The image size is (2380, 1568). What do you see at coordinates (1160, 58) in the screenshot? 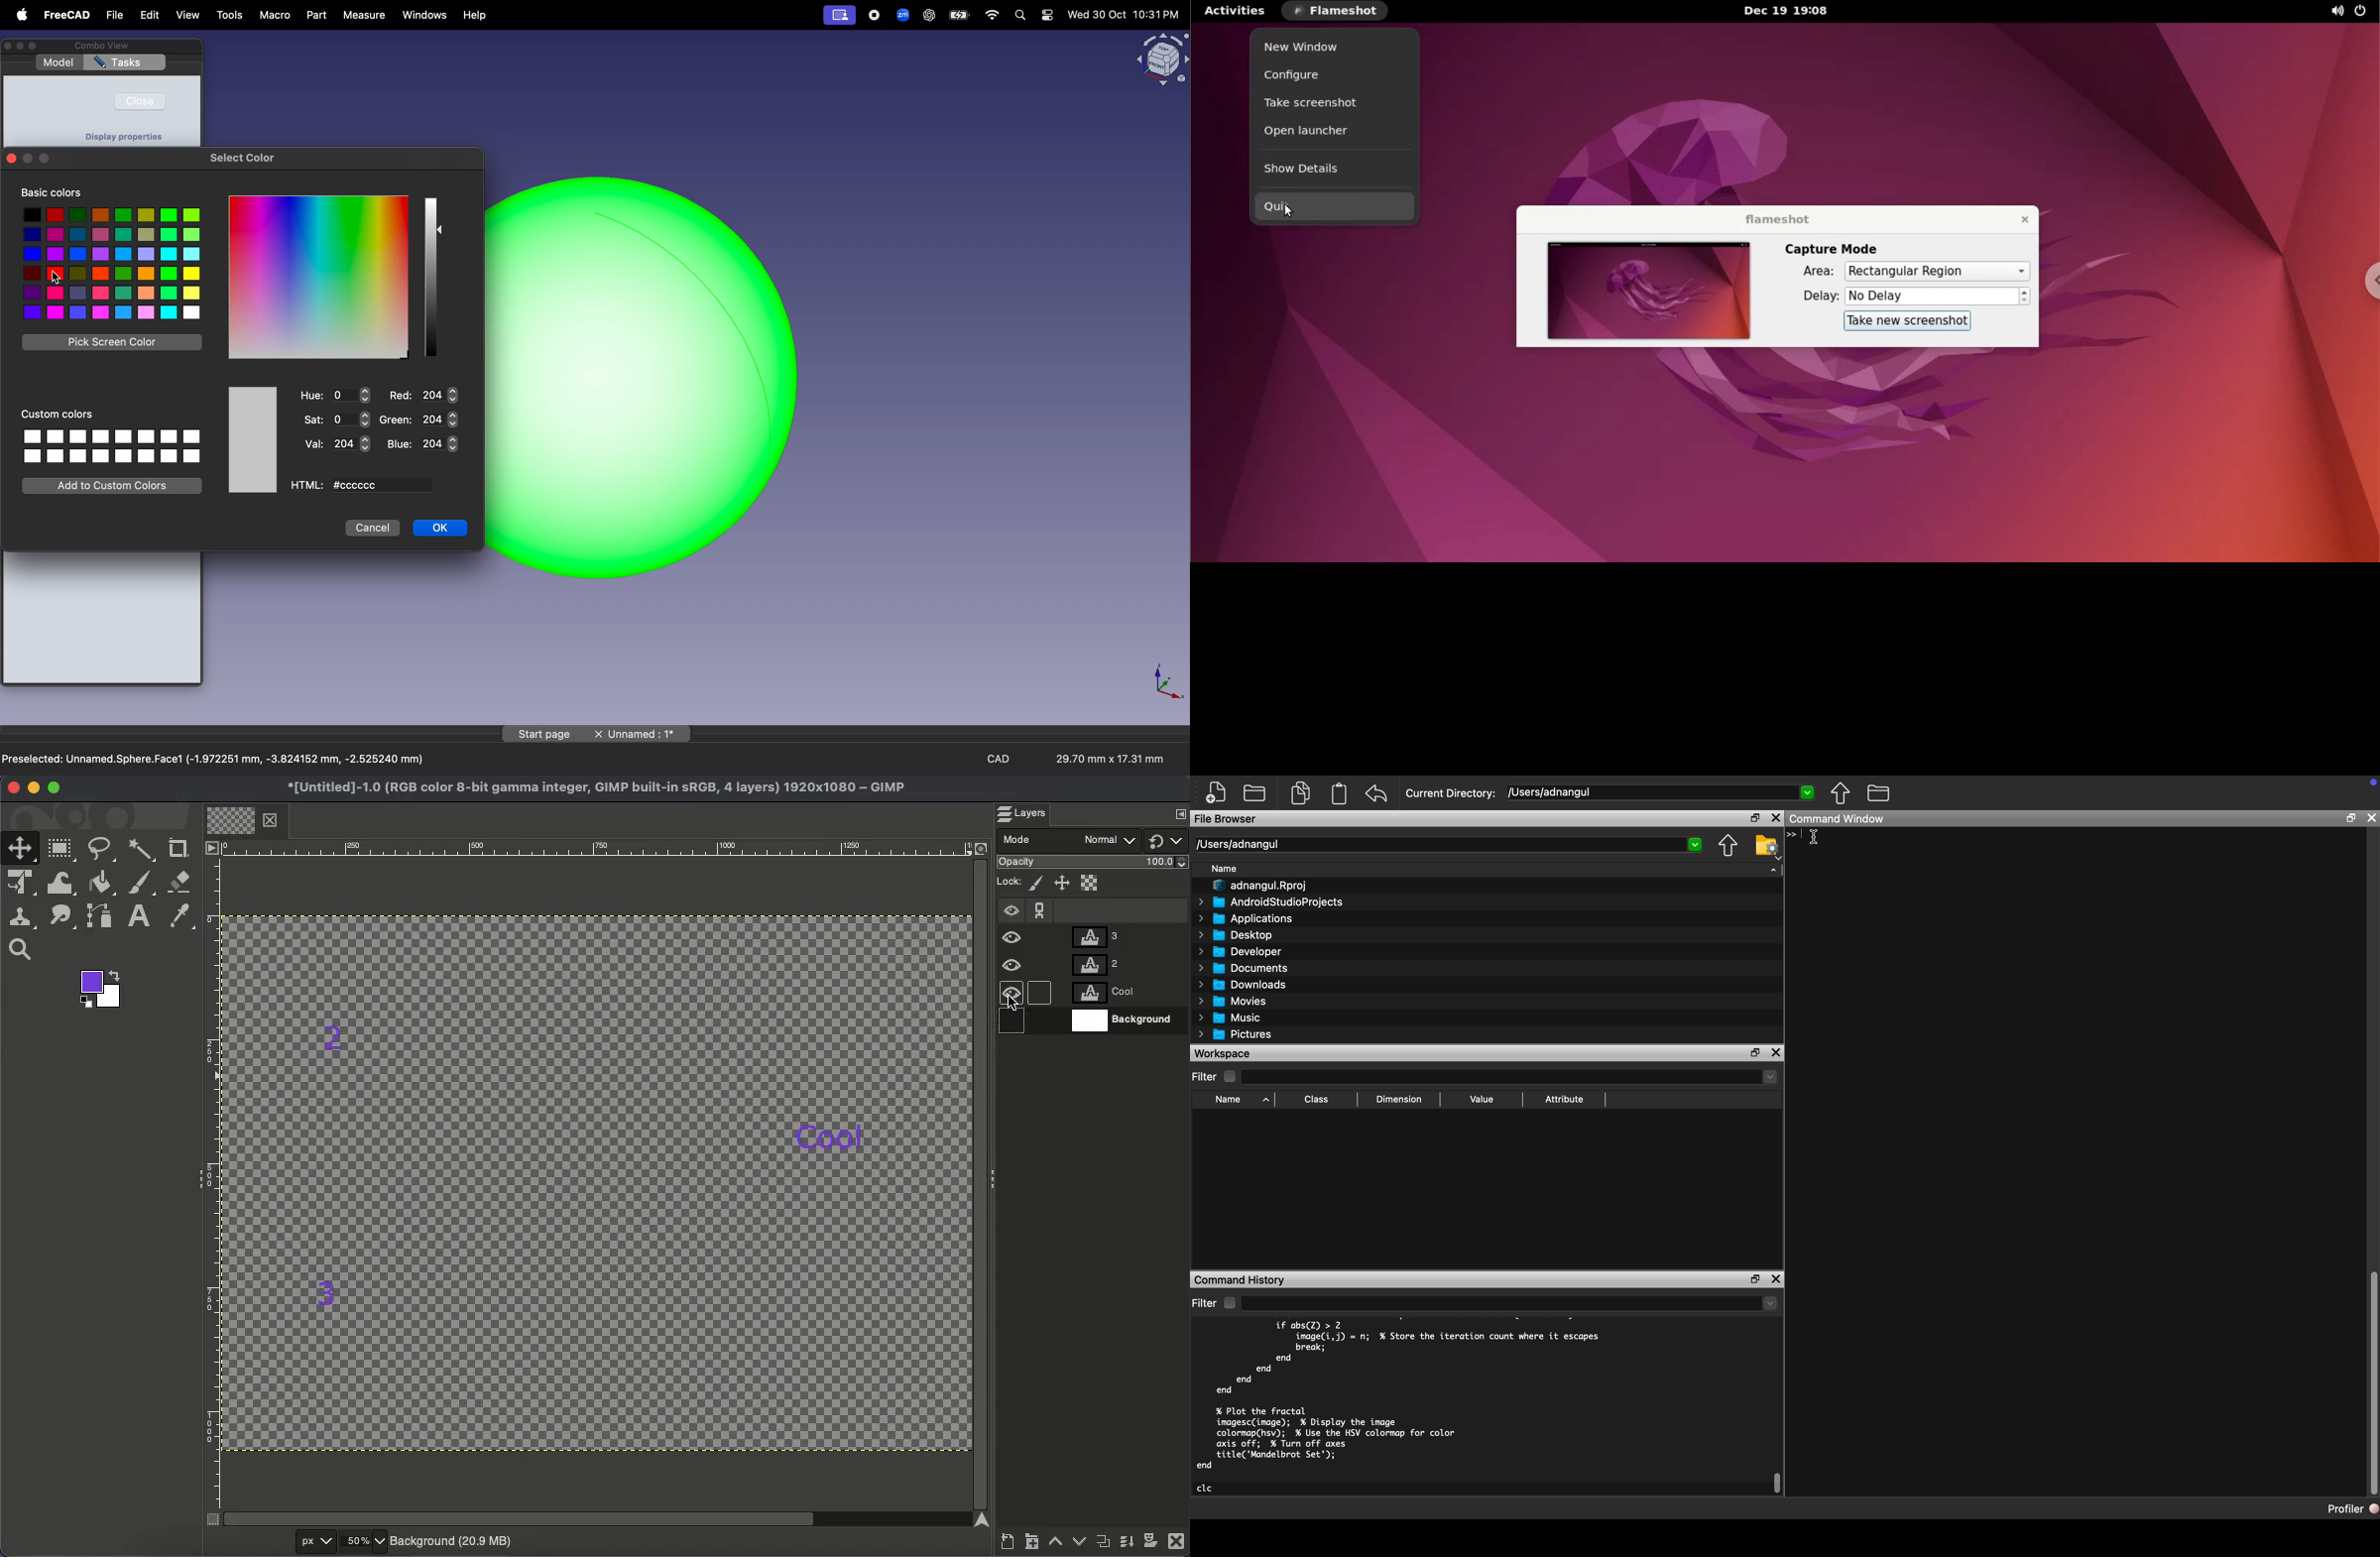
I see `object view` at bounding box center [1160, 58].